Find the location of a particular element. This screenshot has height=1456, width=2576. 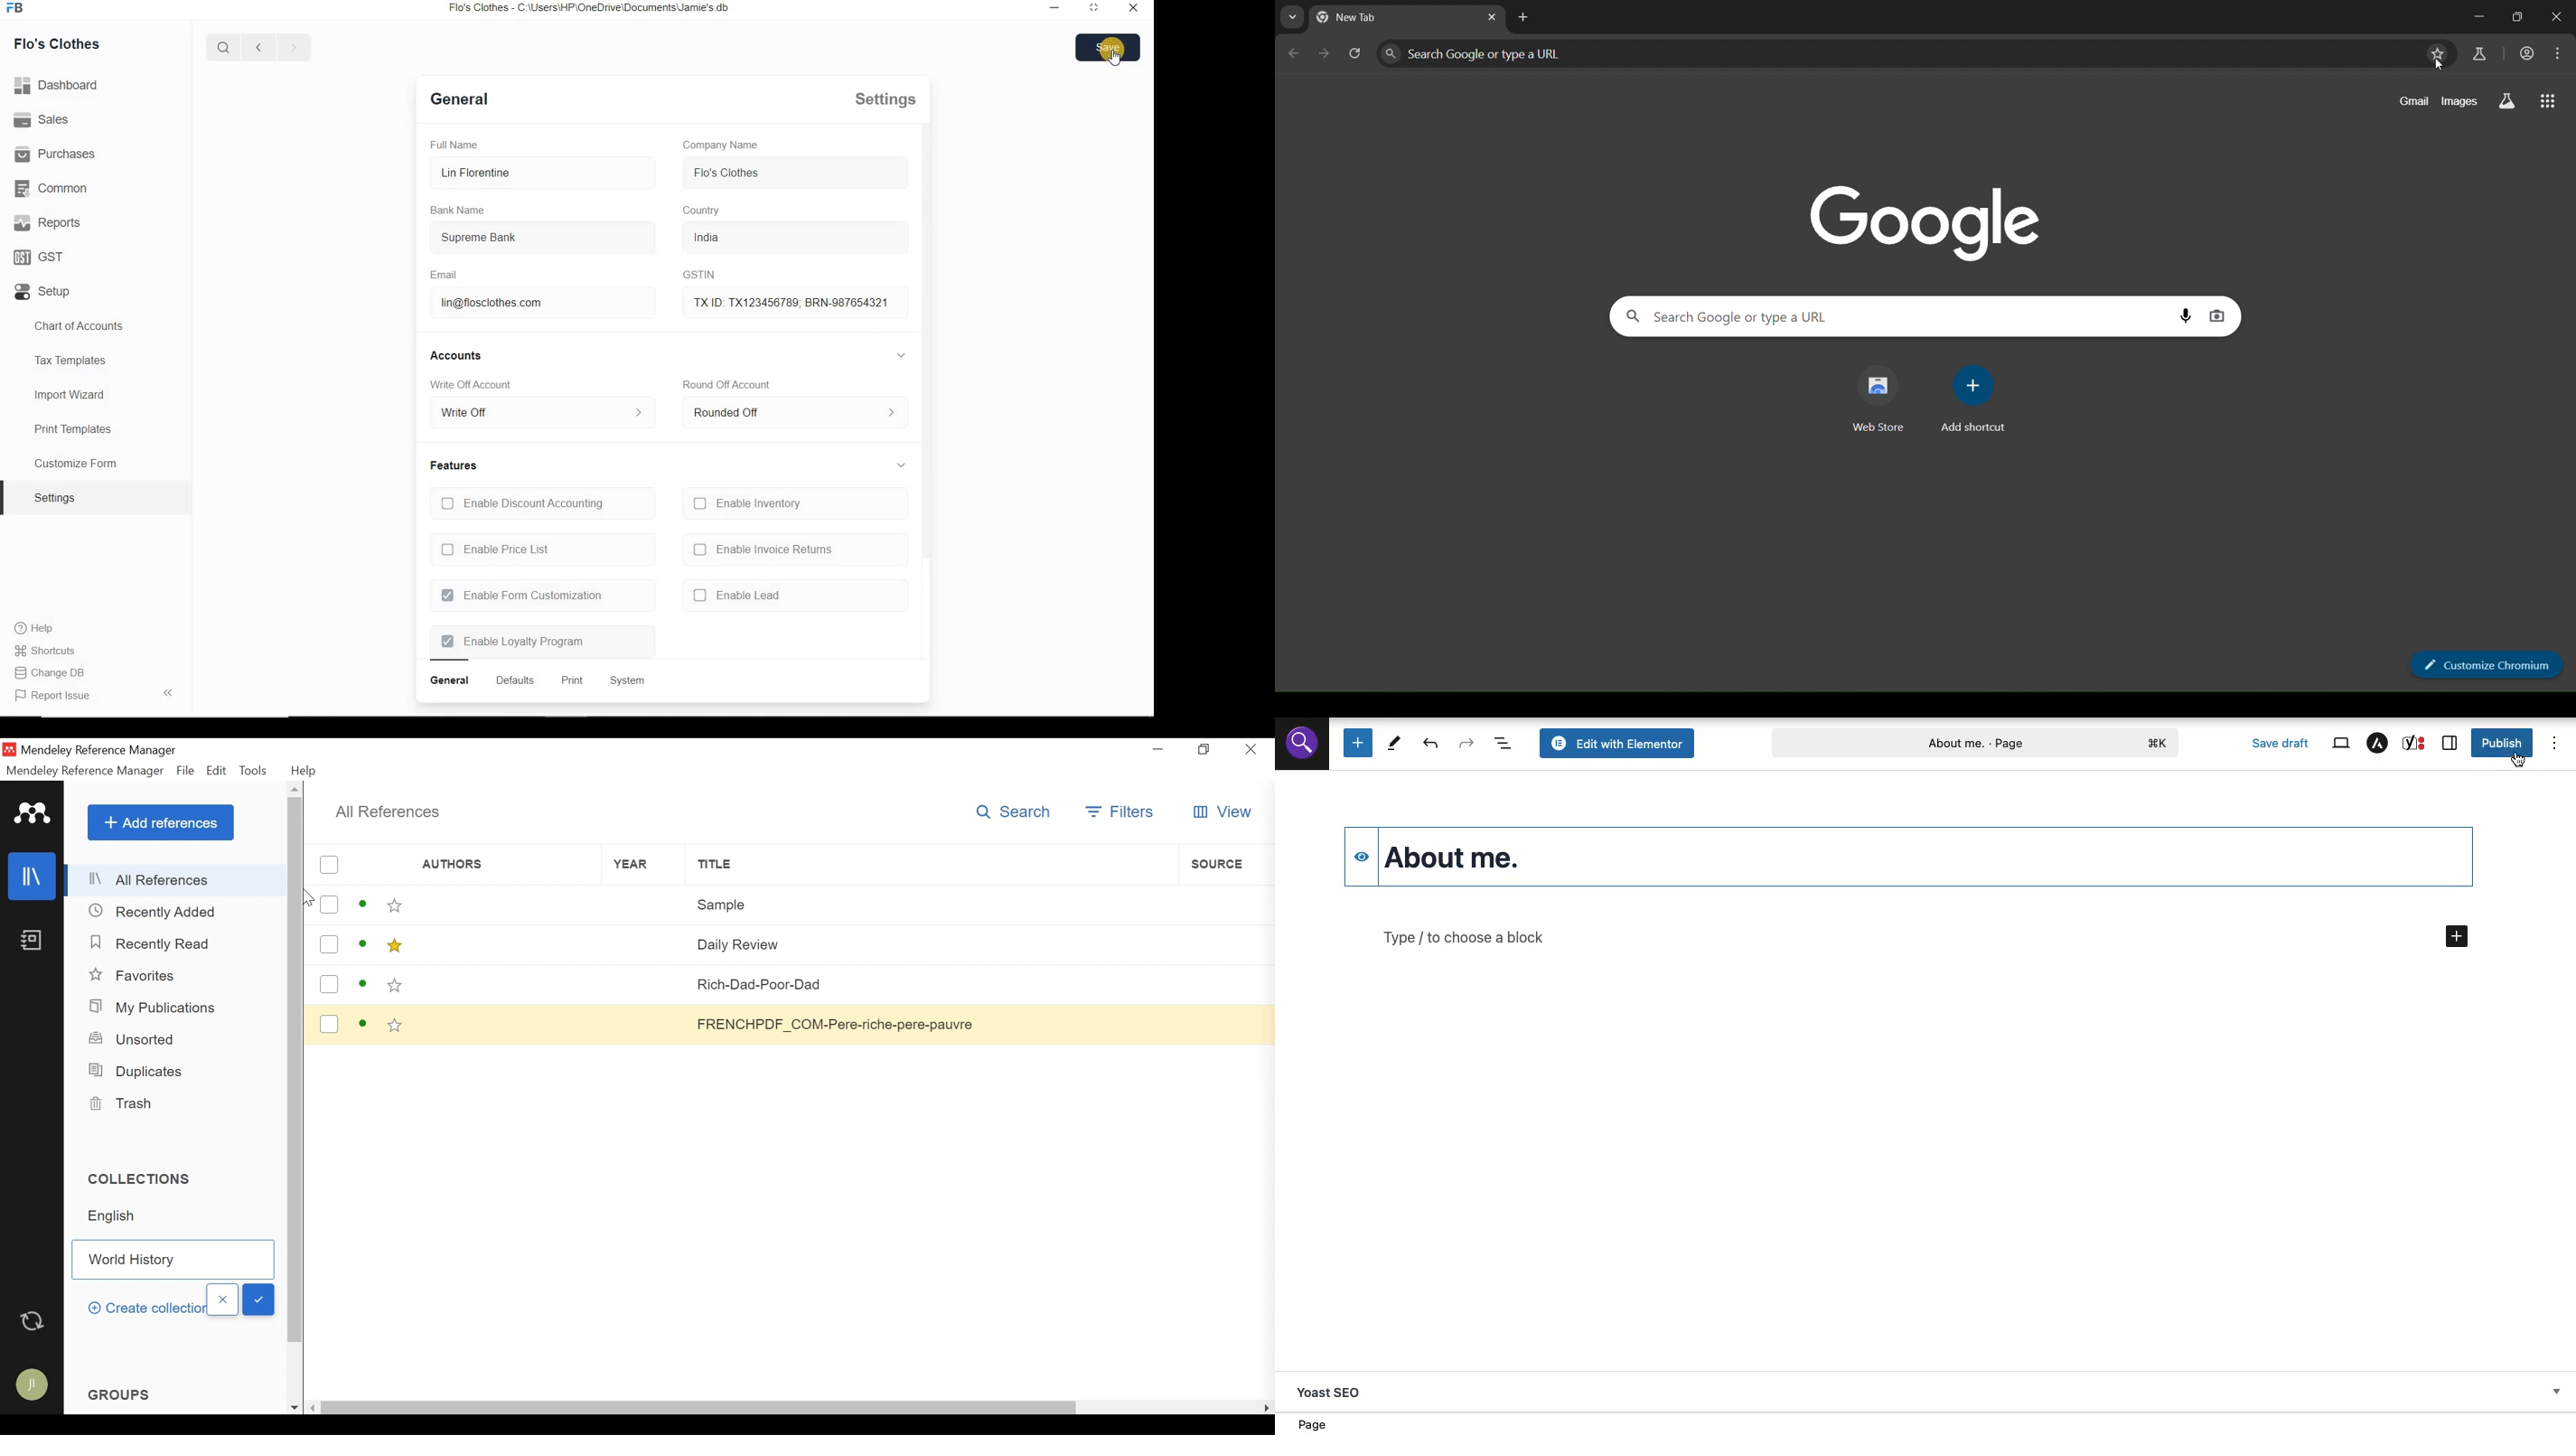

Authors is located at coordinates (505, 943).